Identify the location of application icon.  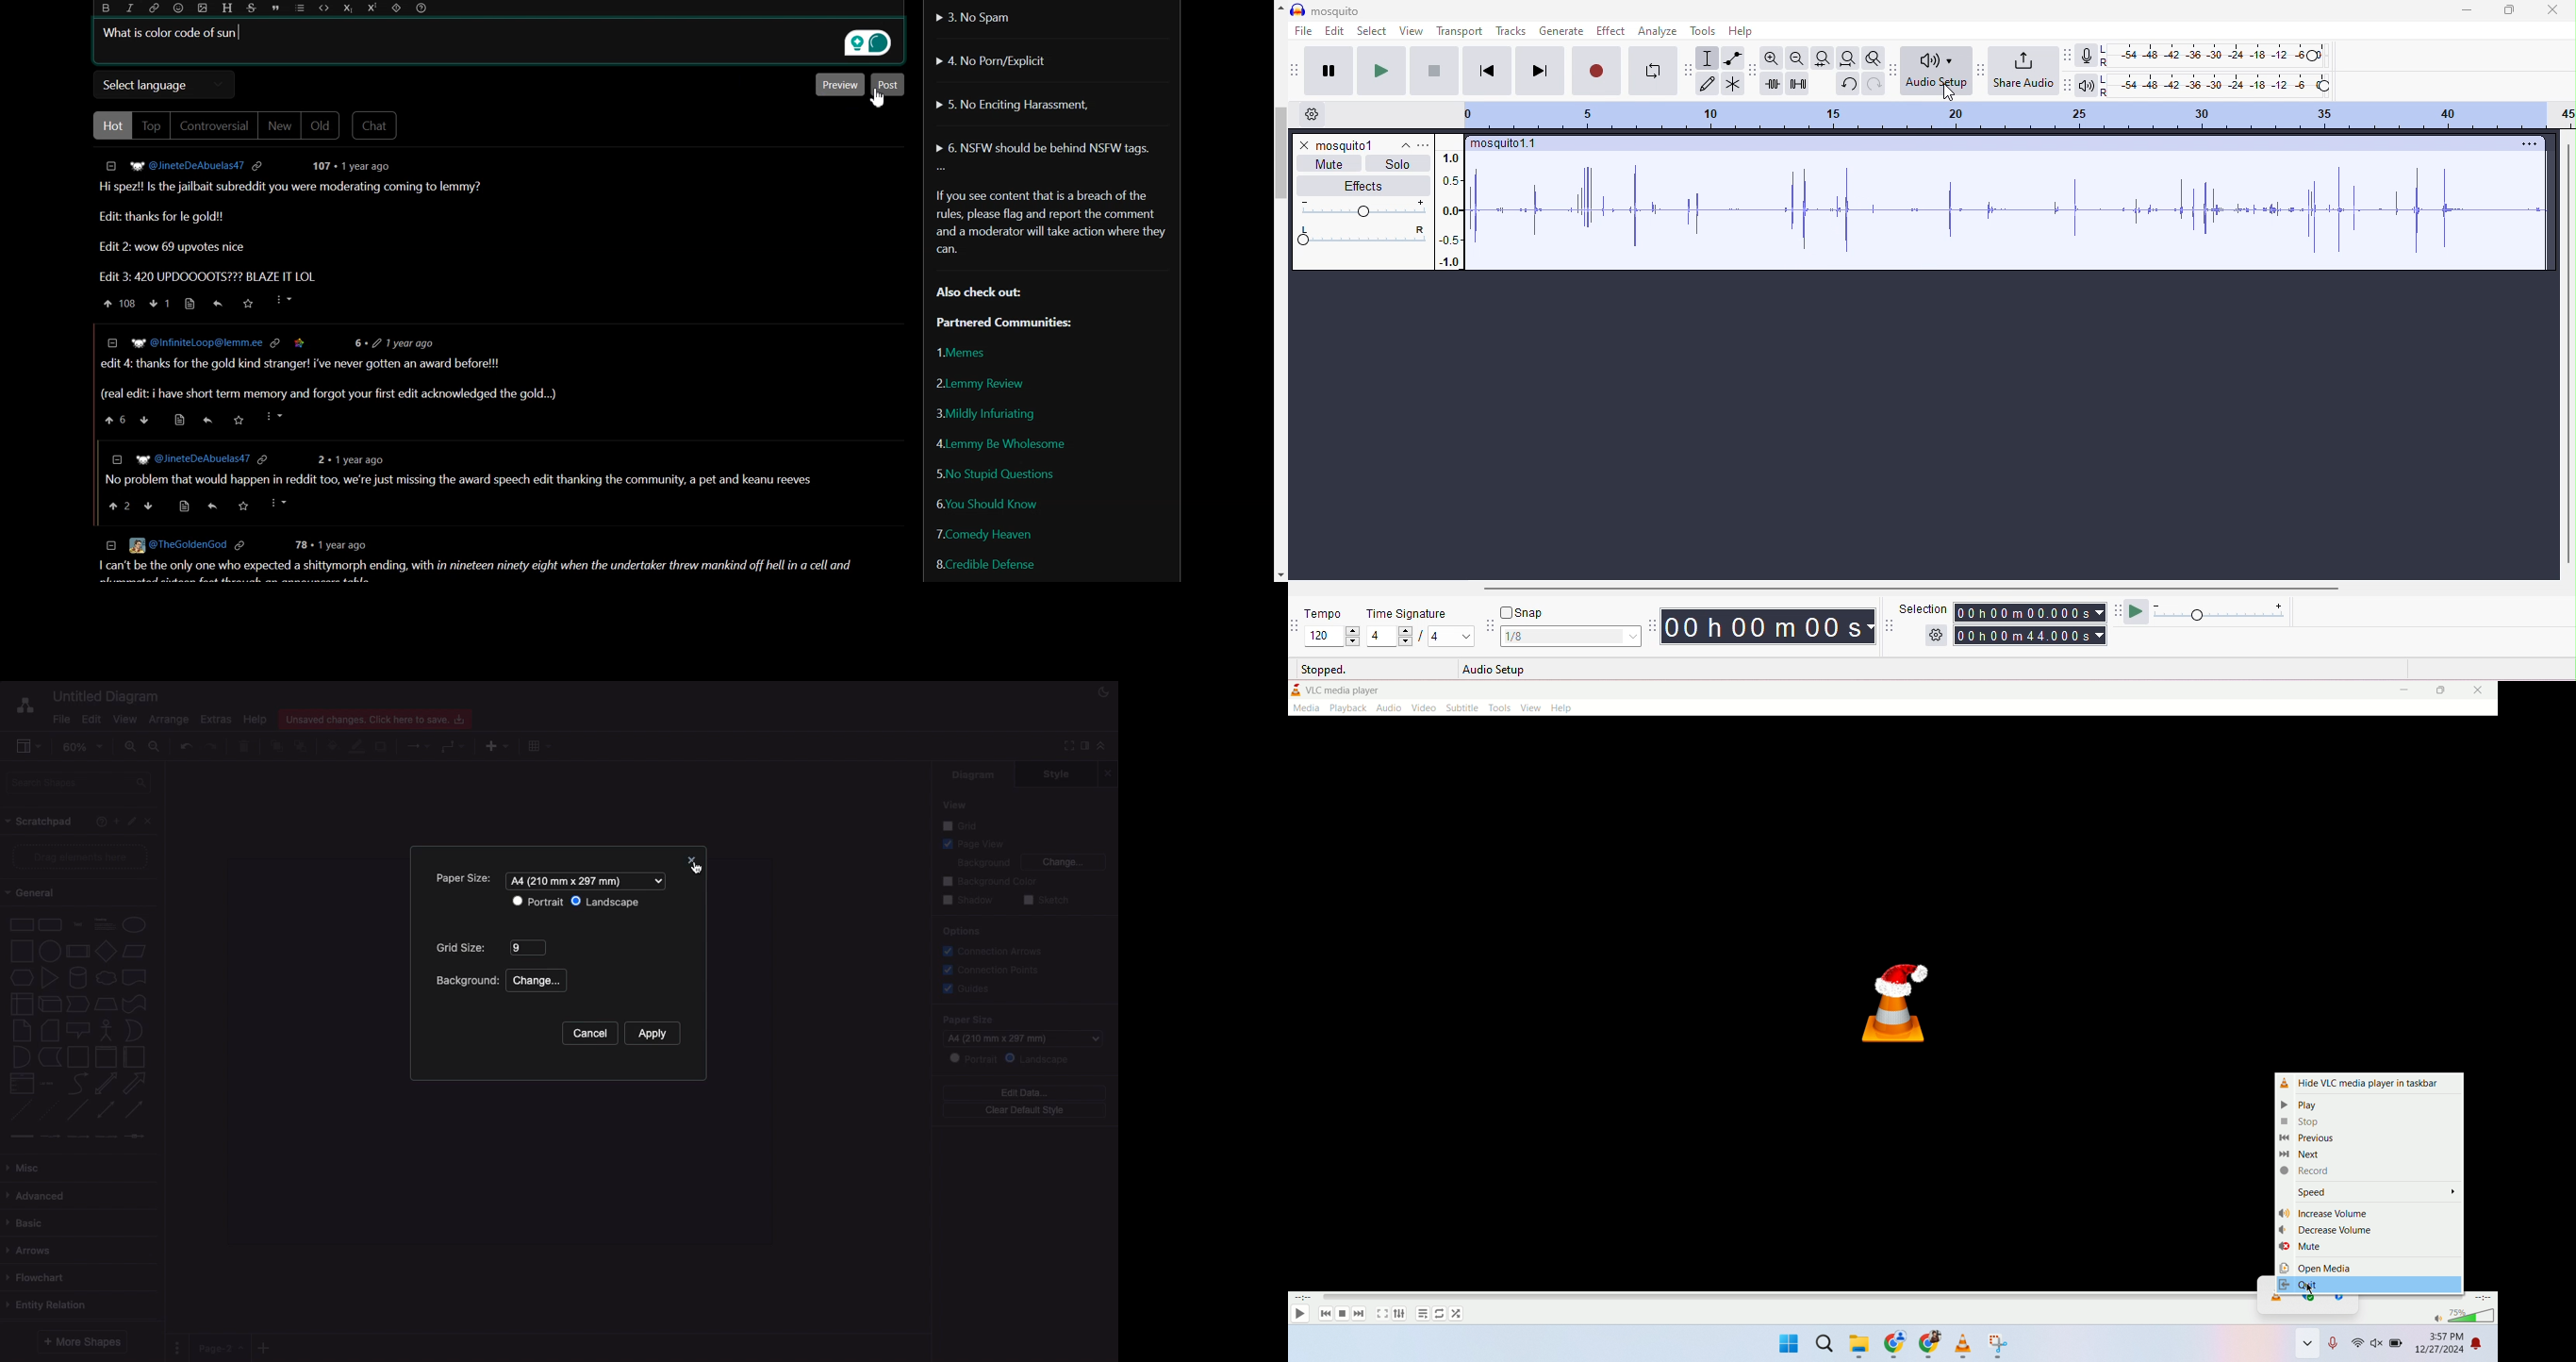
(1297, 690).